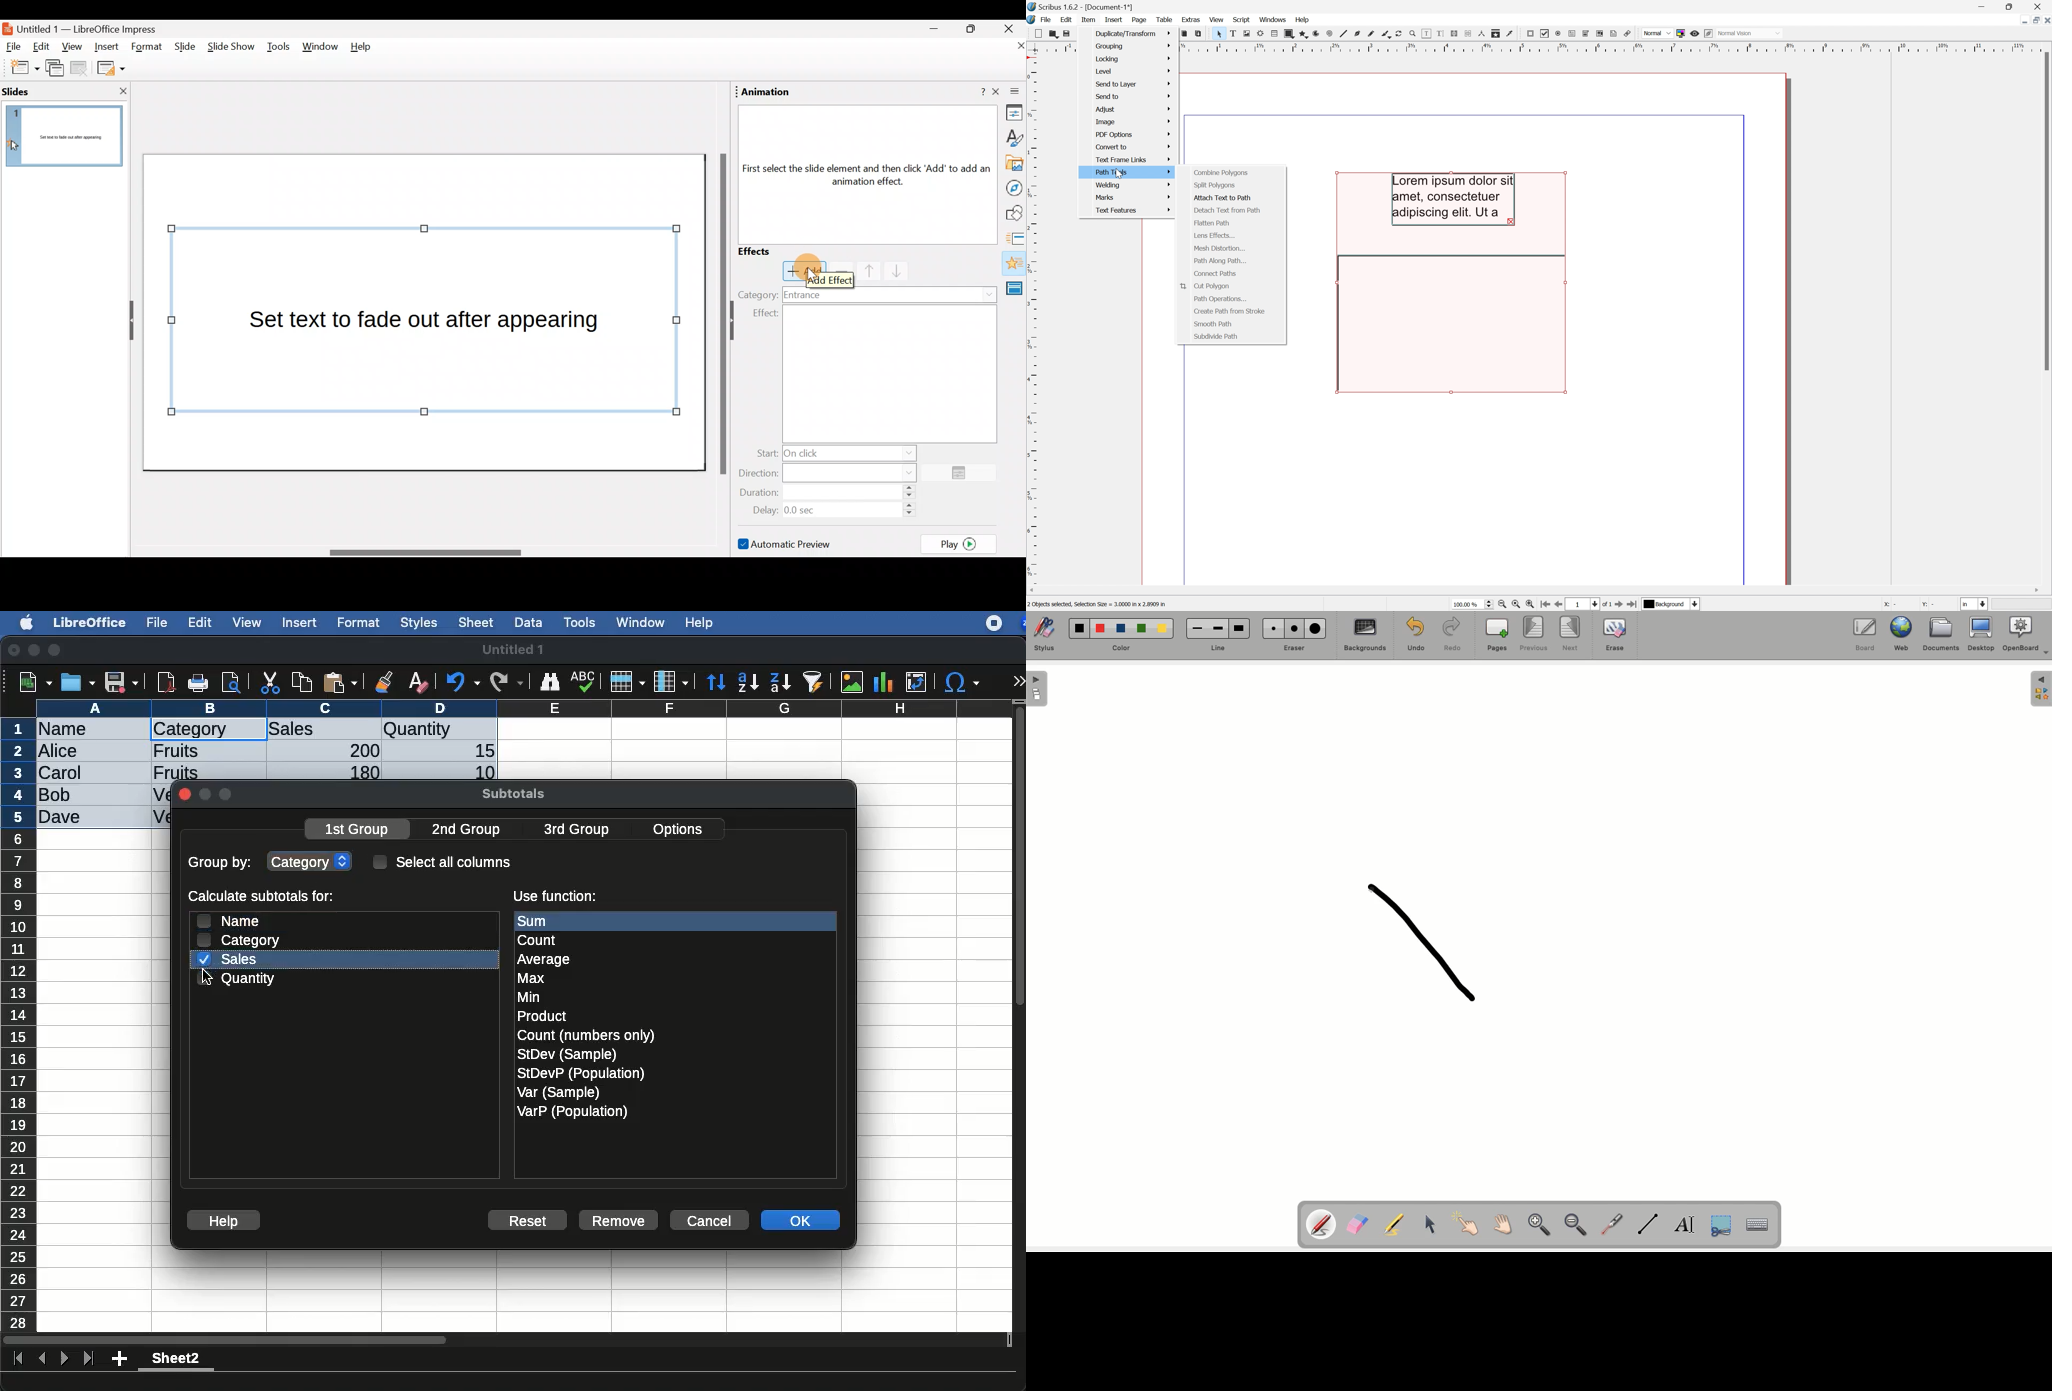  Describe the element at coordinates (147, 48) in the screenshot. I see `Format` at that location.